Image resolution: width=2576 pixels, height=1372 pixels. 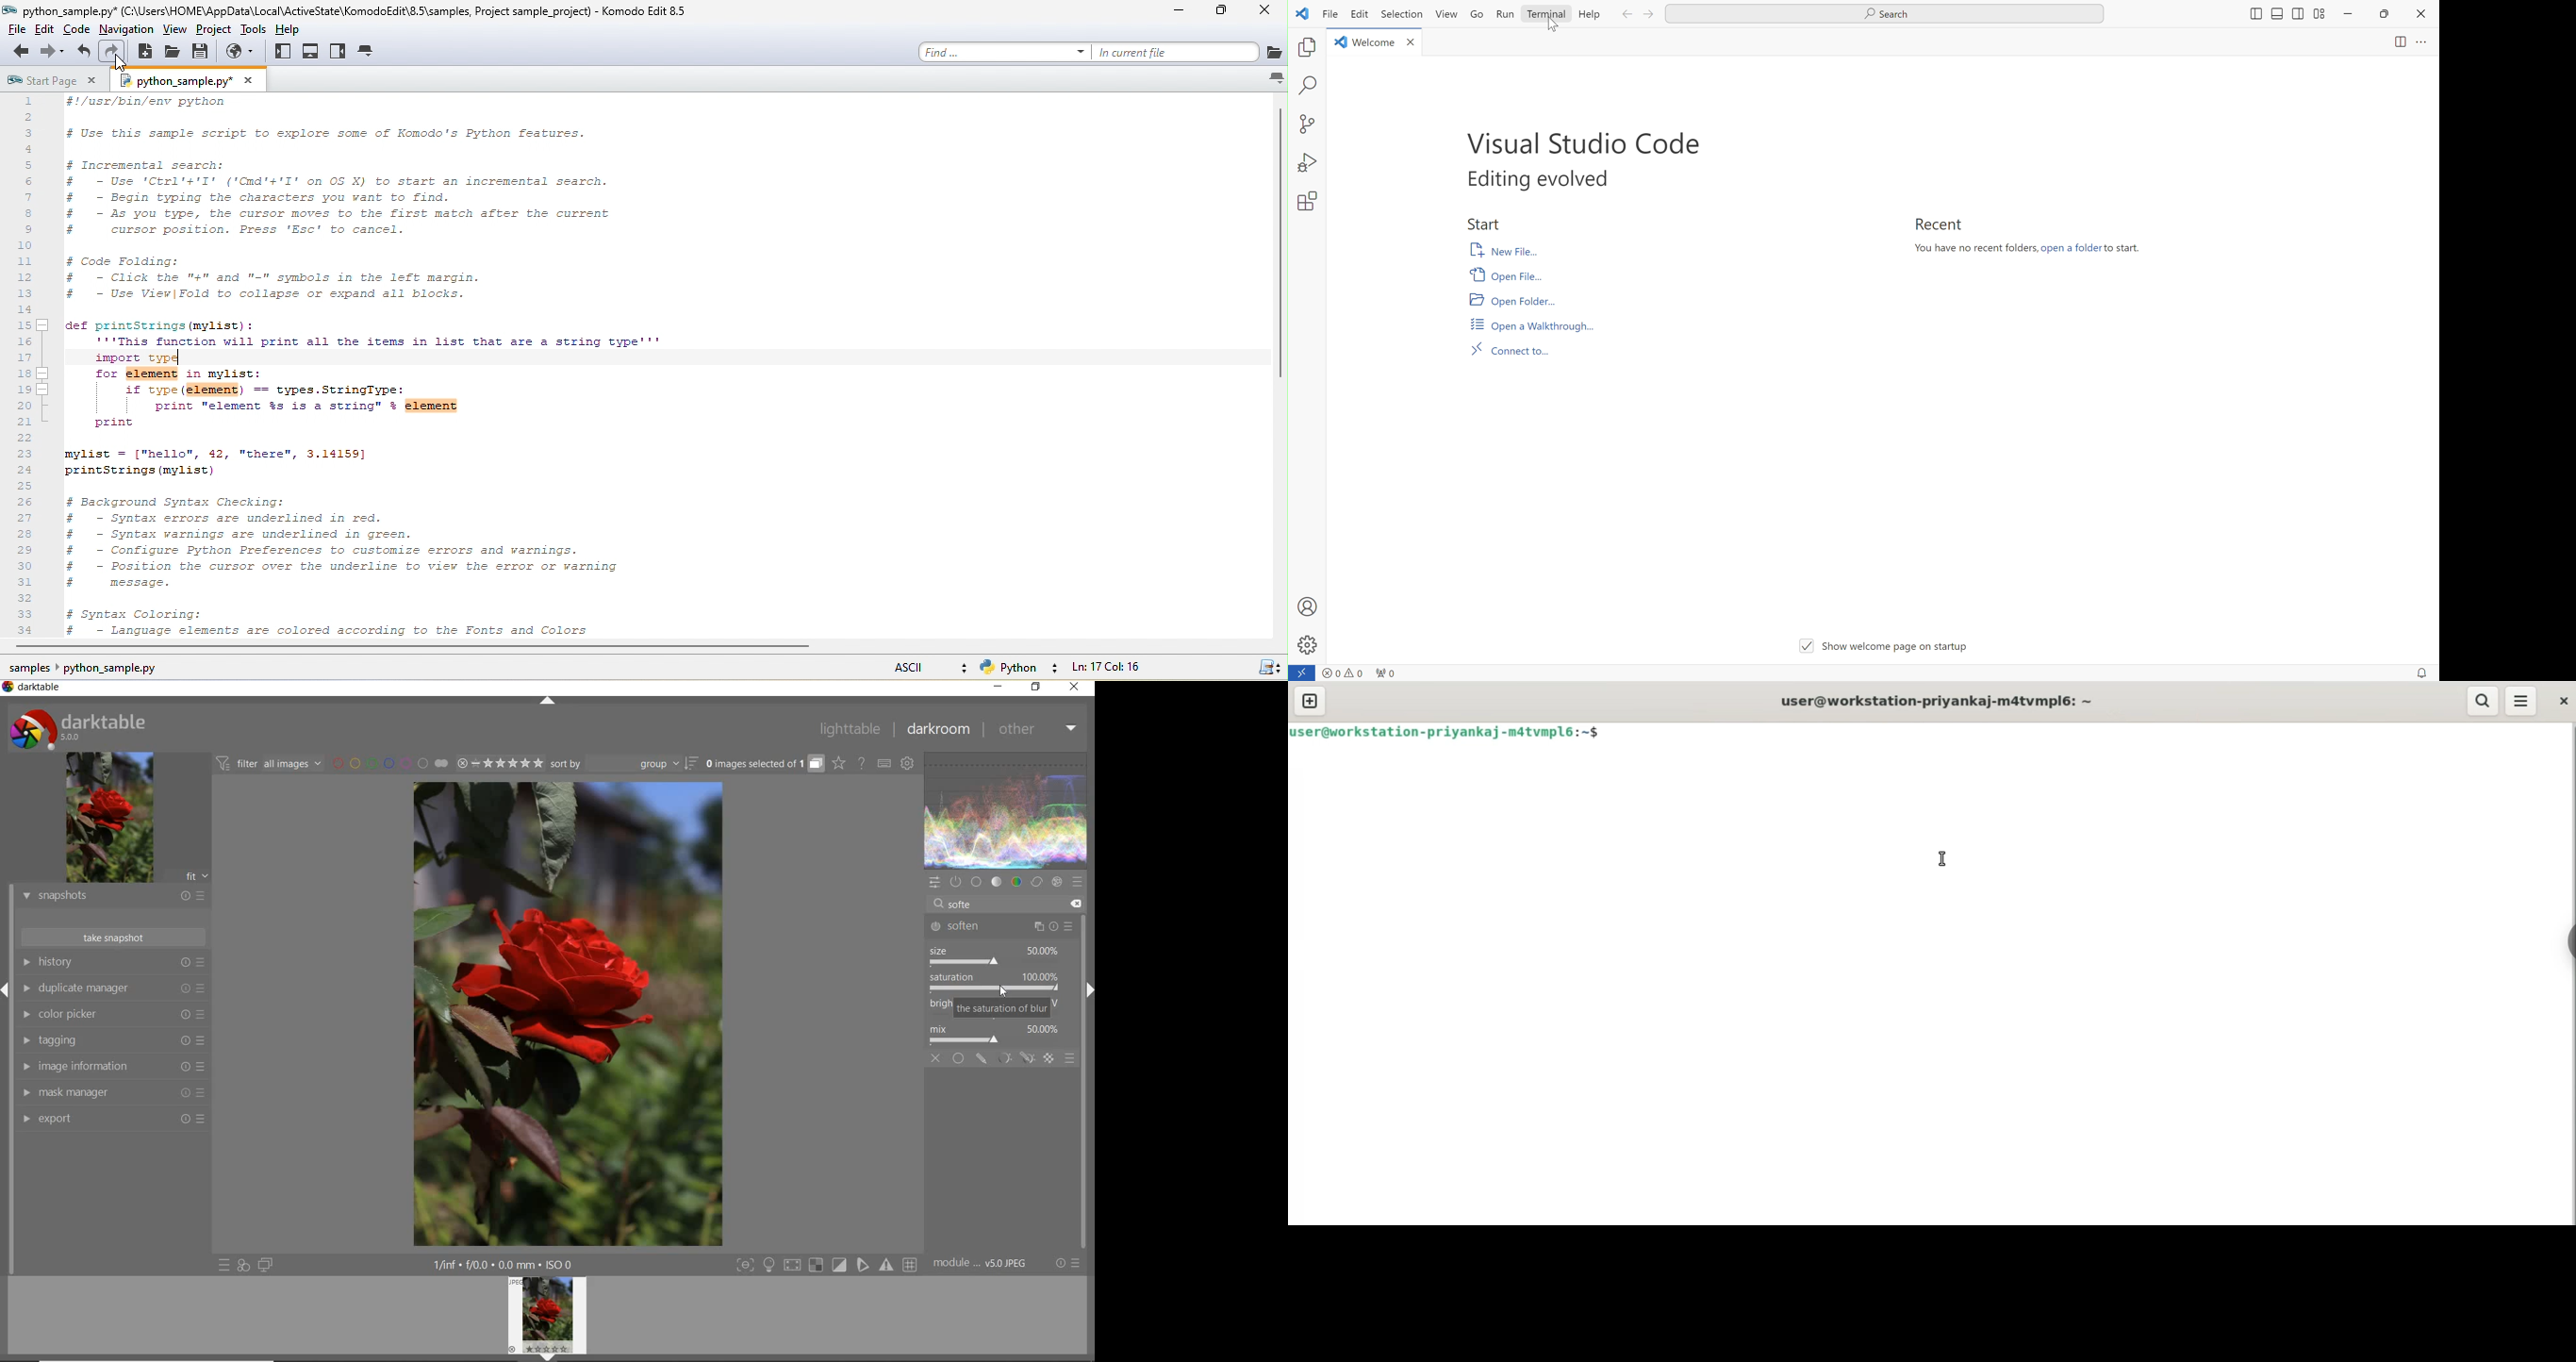 What do you see at coordinates (1070, 1061) in the screenshot?
I see `blending options` at bounding box center [1070, 1061].